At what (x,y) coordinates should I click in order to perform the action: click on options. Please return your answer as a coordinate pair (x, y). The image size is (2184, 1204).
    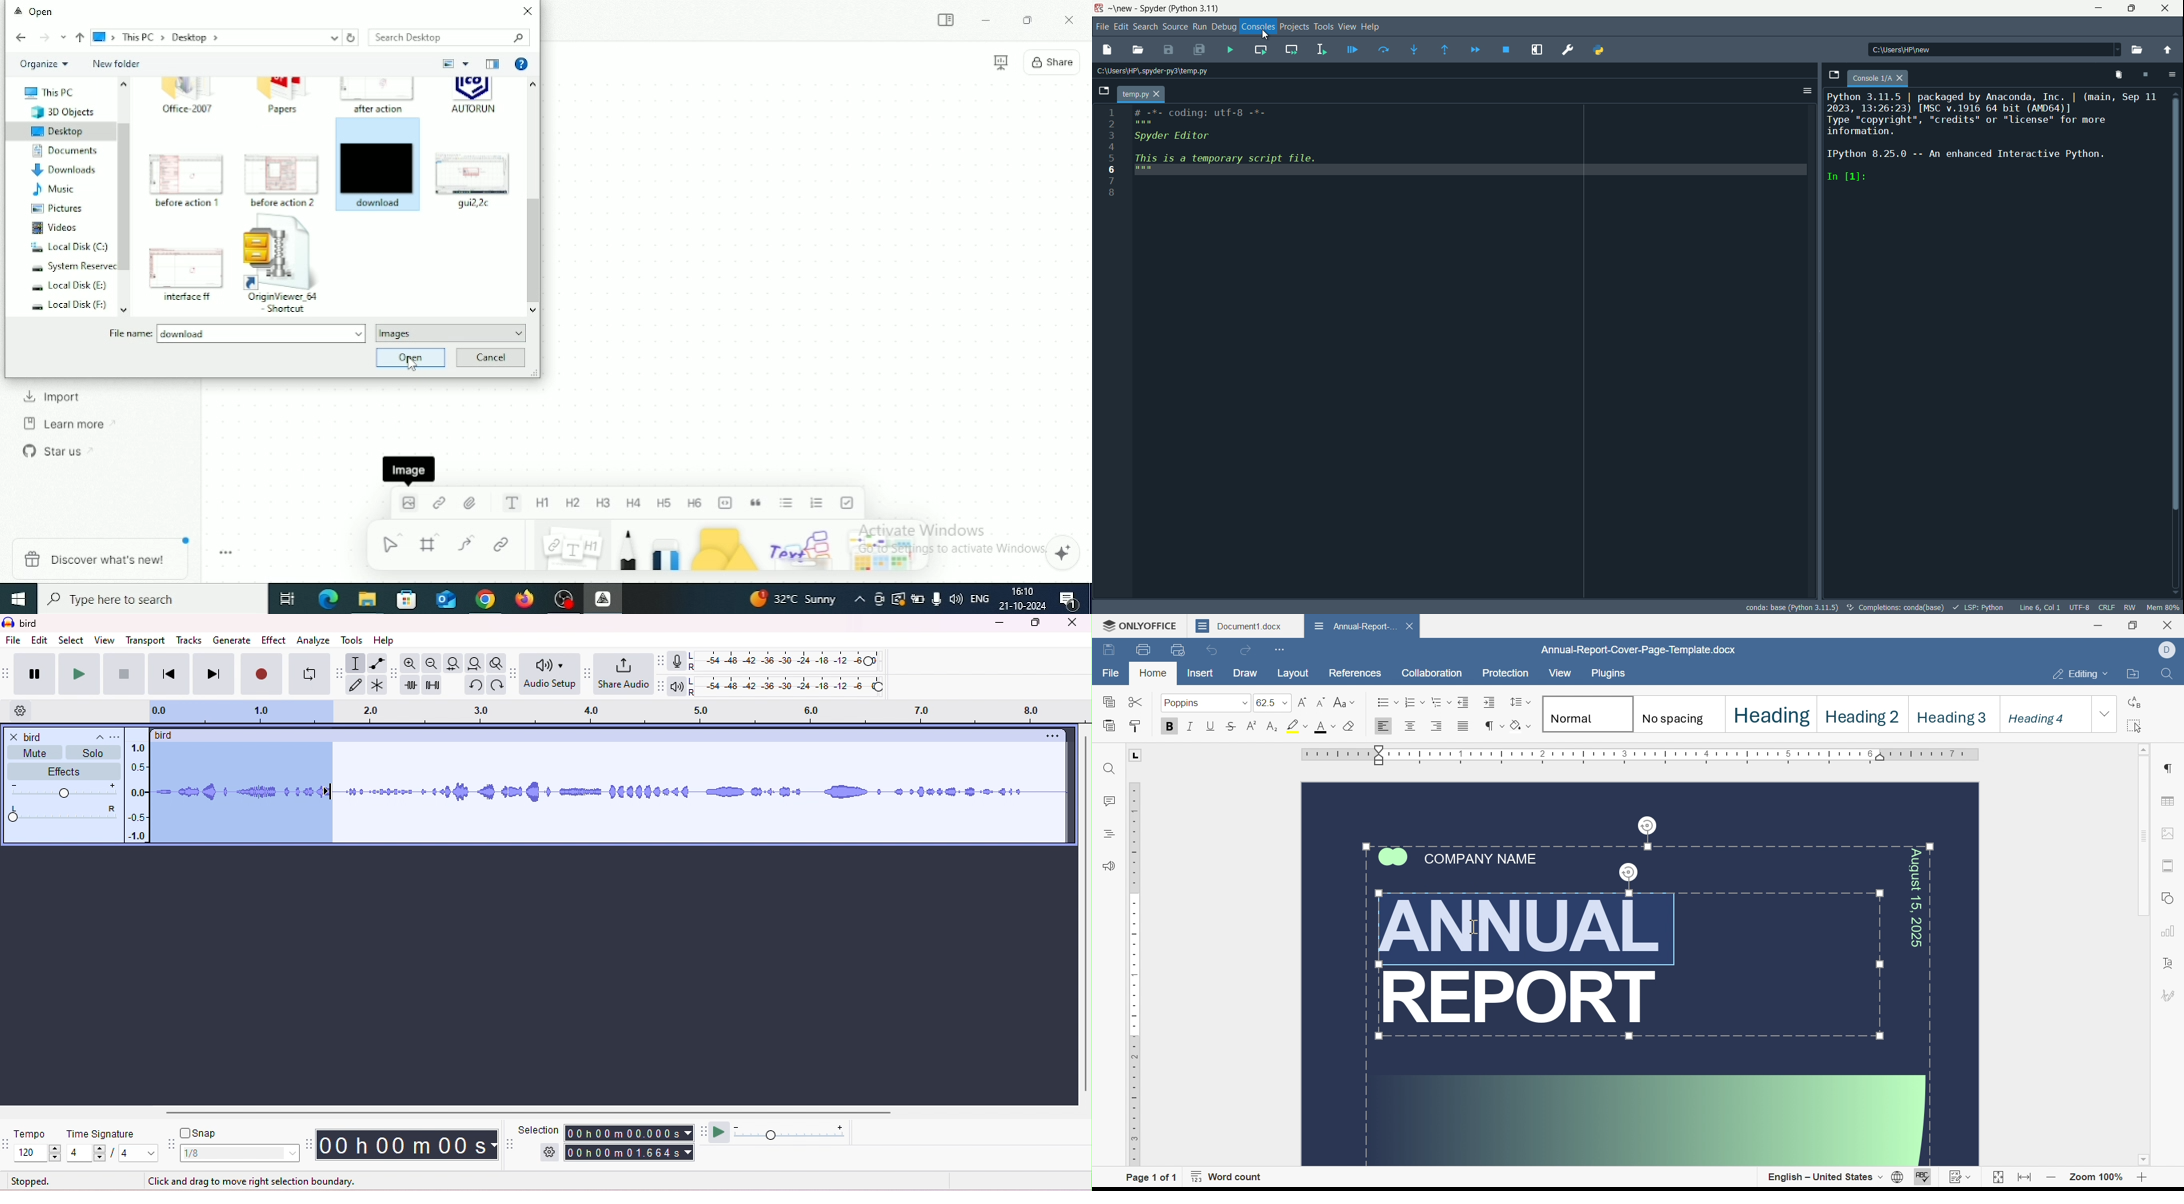
    Looking at the image, I should click on (1050, 737).